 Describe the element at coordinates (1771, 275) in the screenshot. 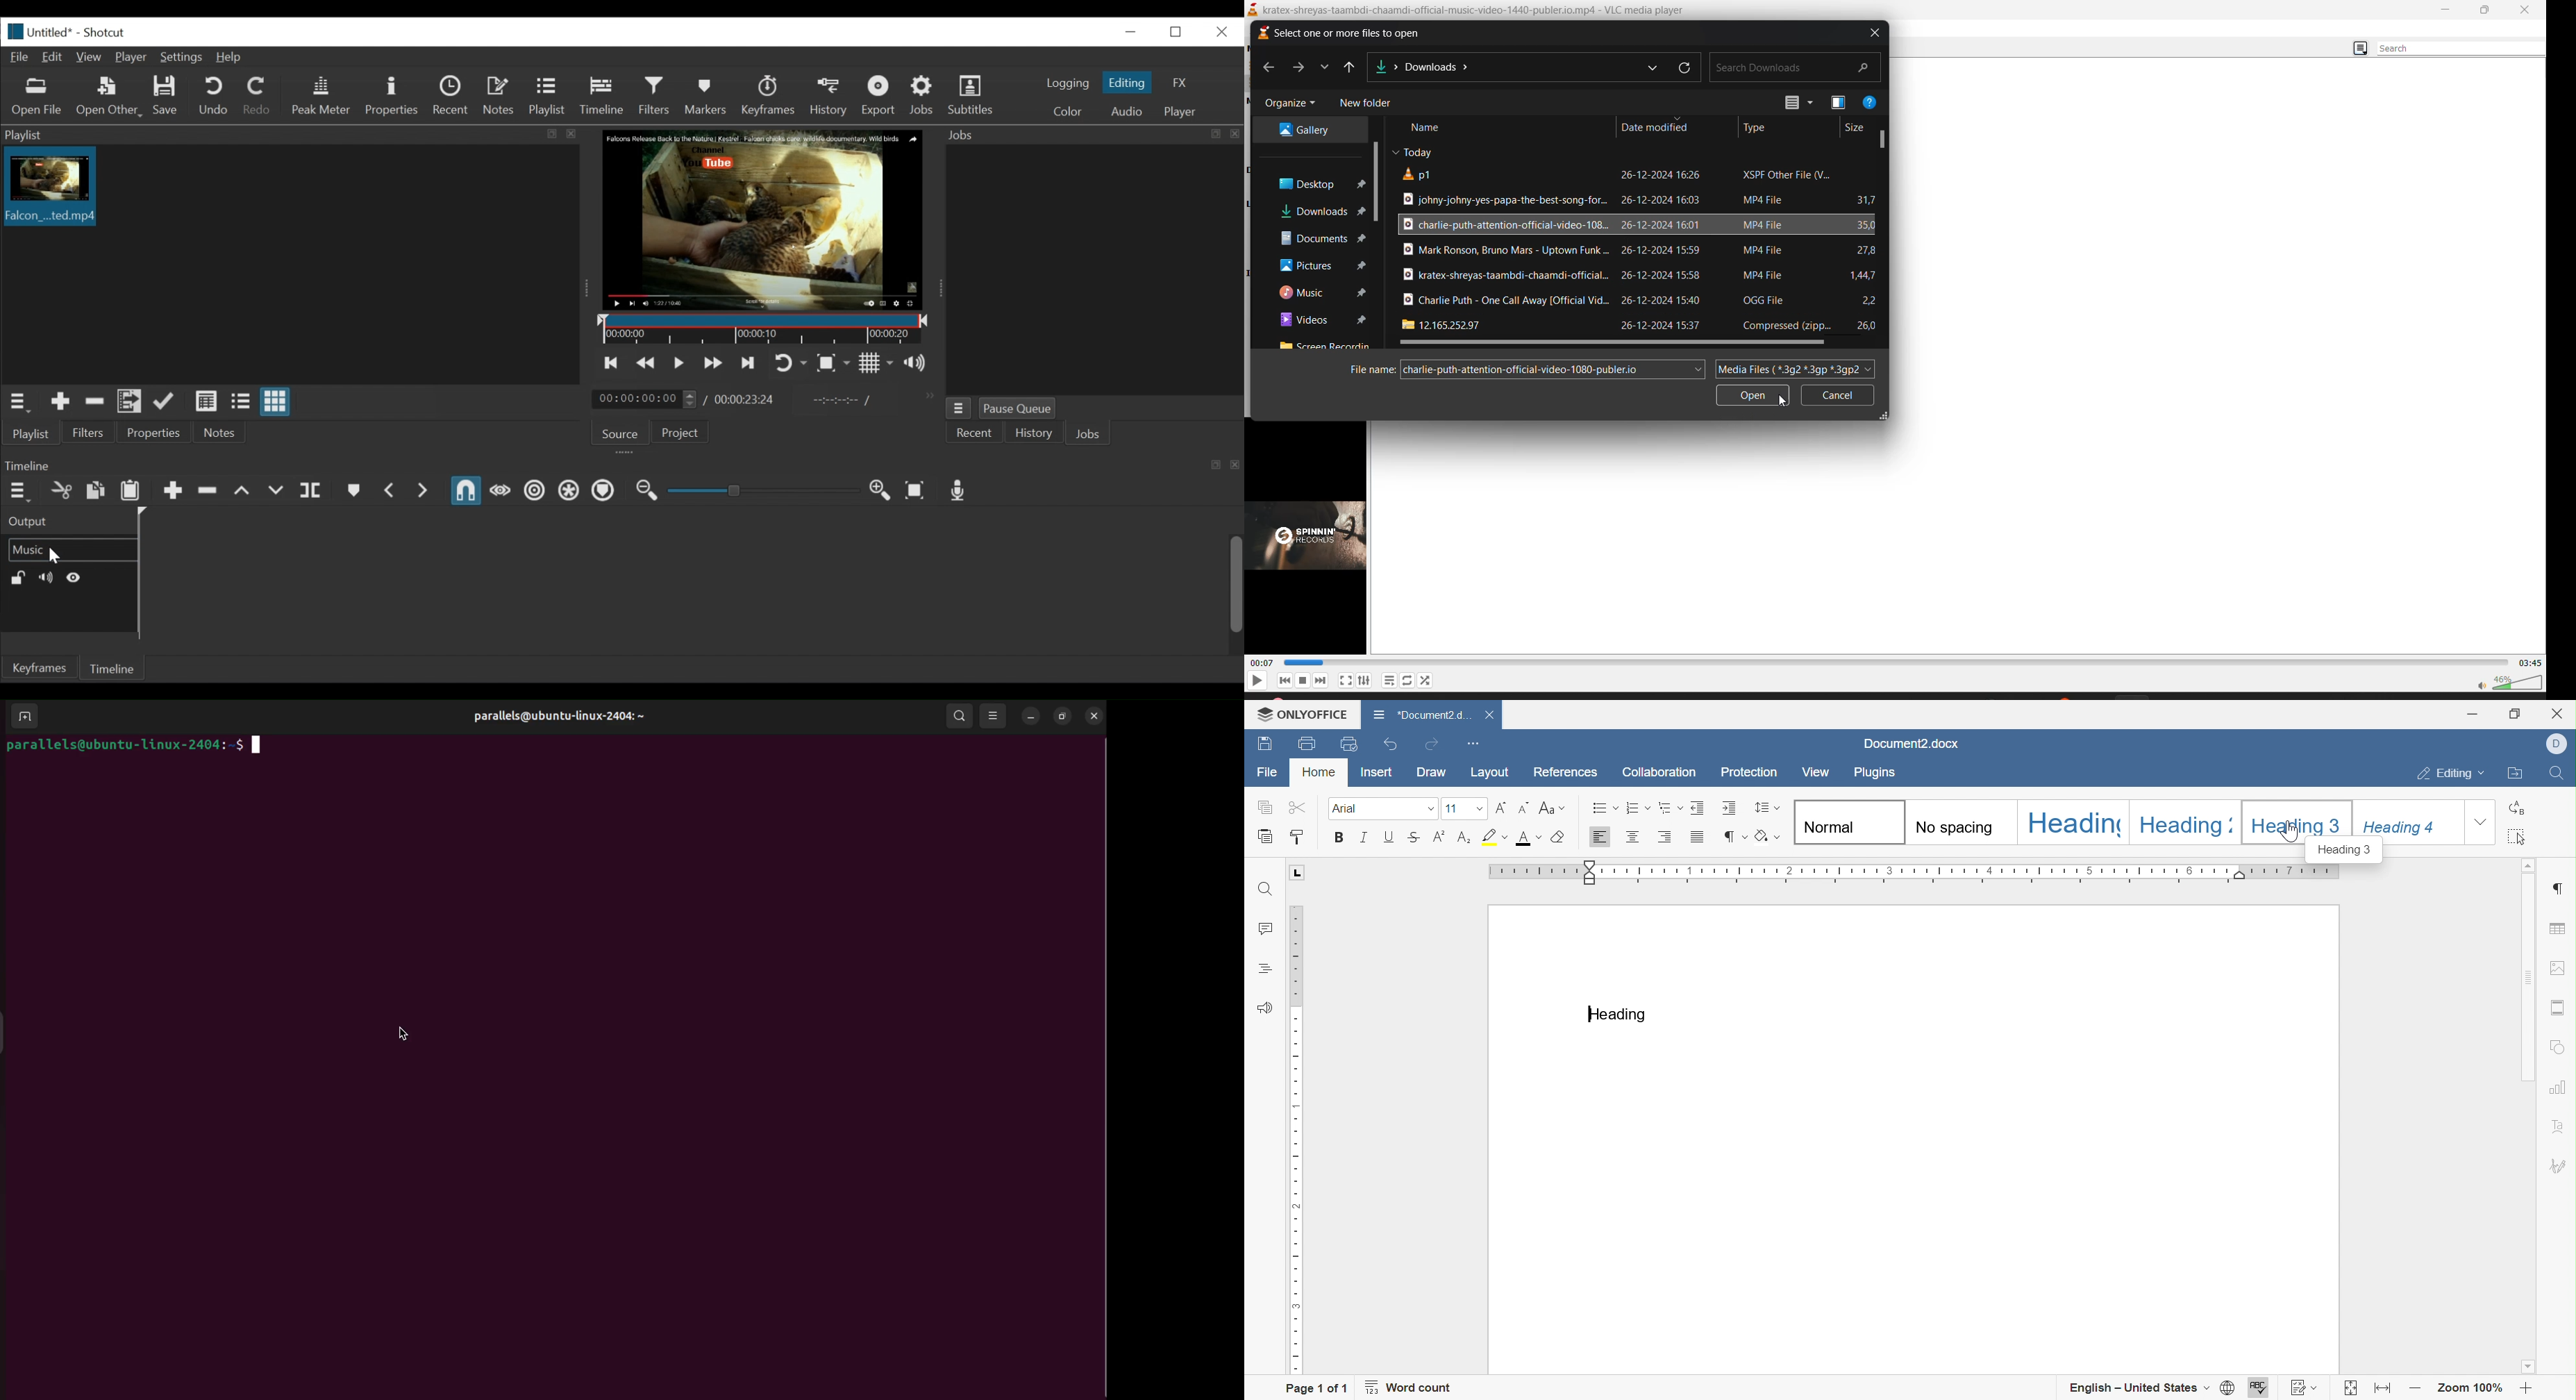

I see `file type` at that location.